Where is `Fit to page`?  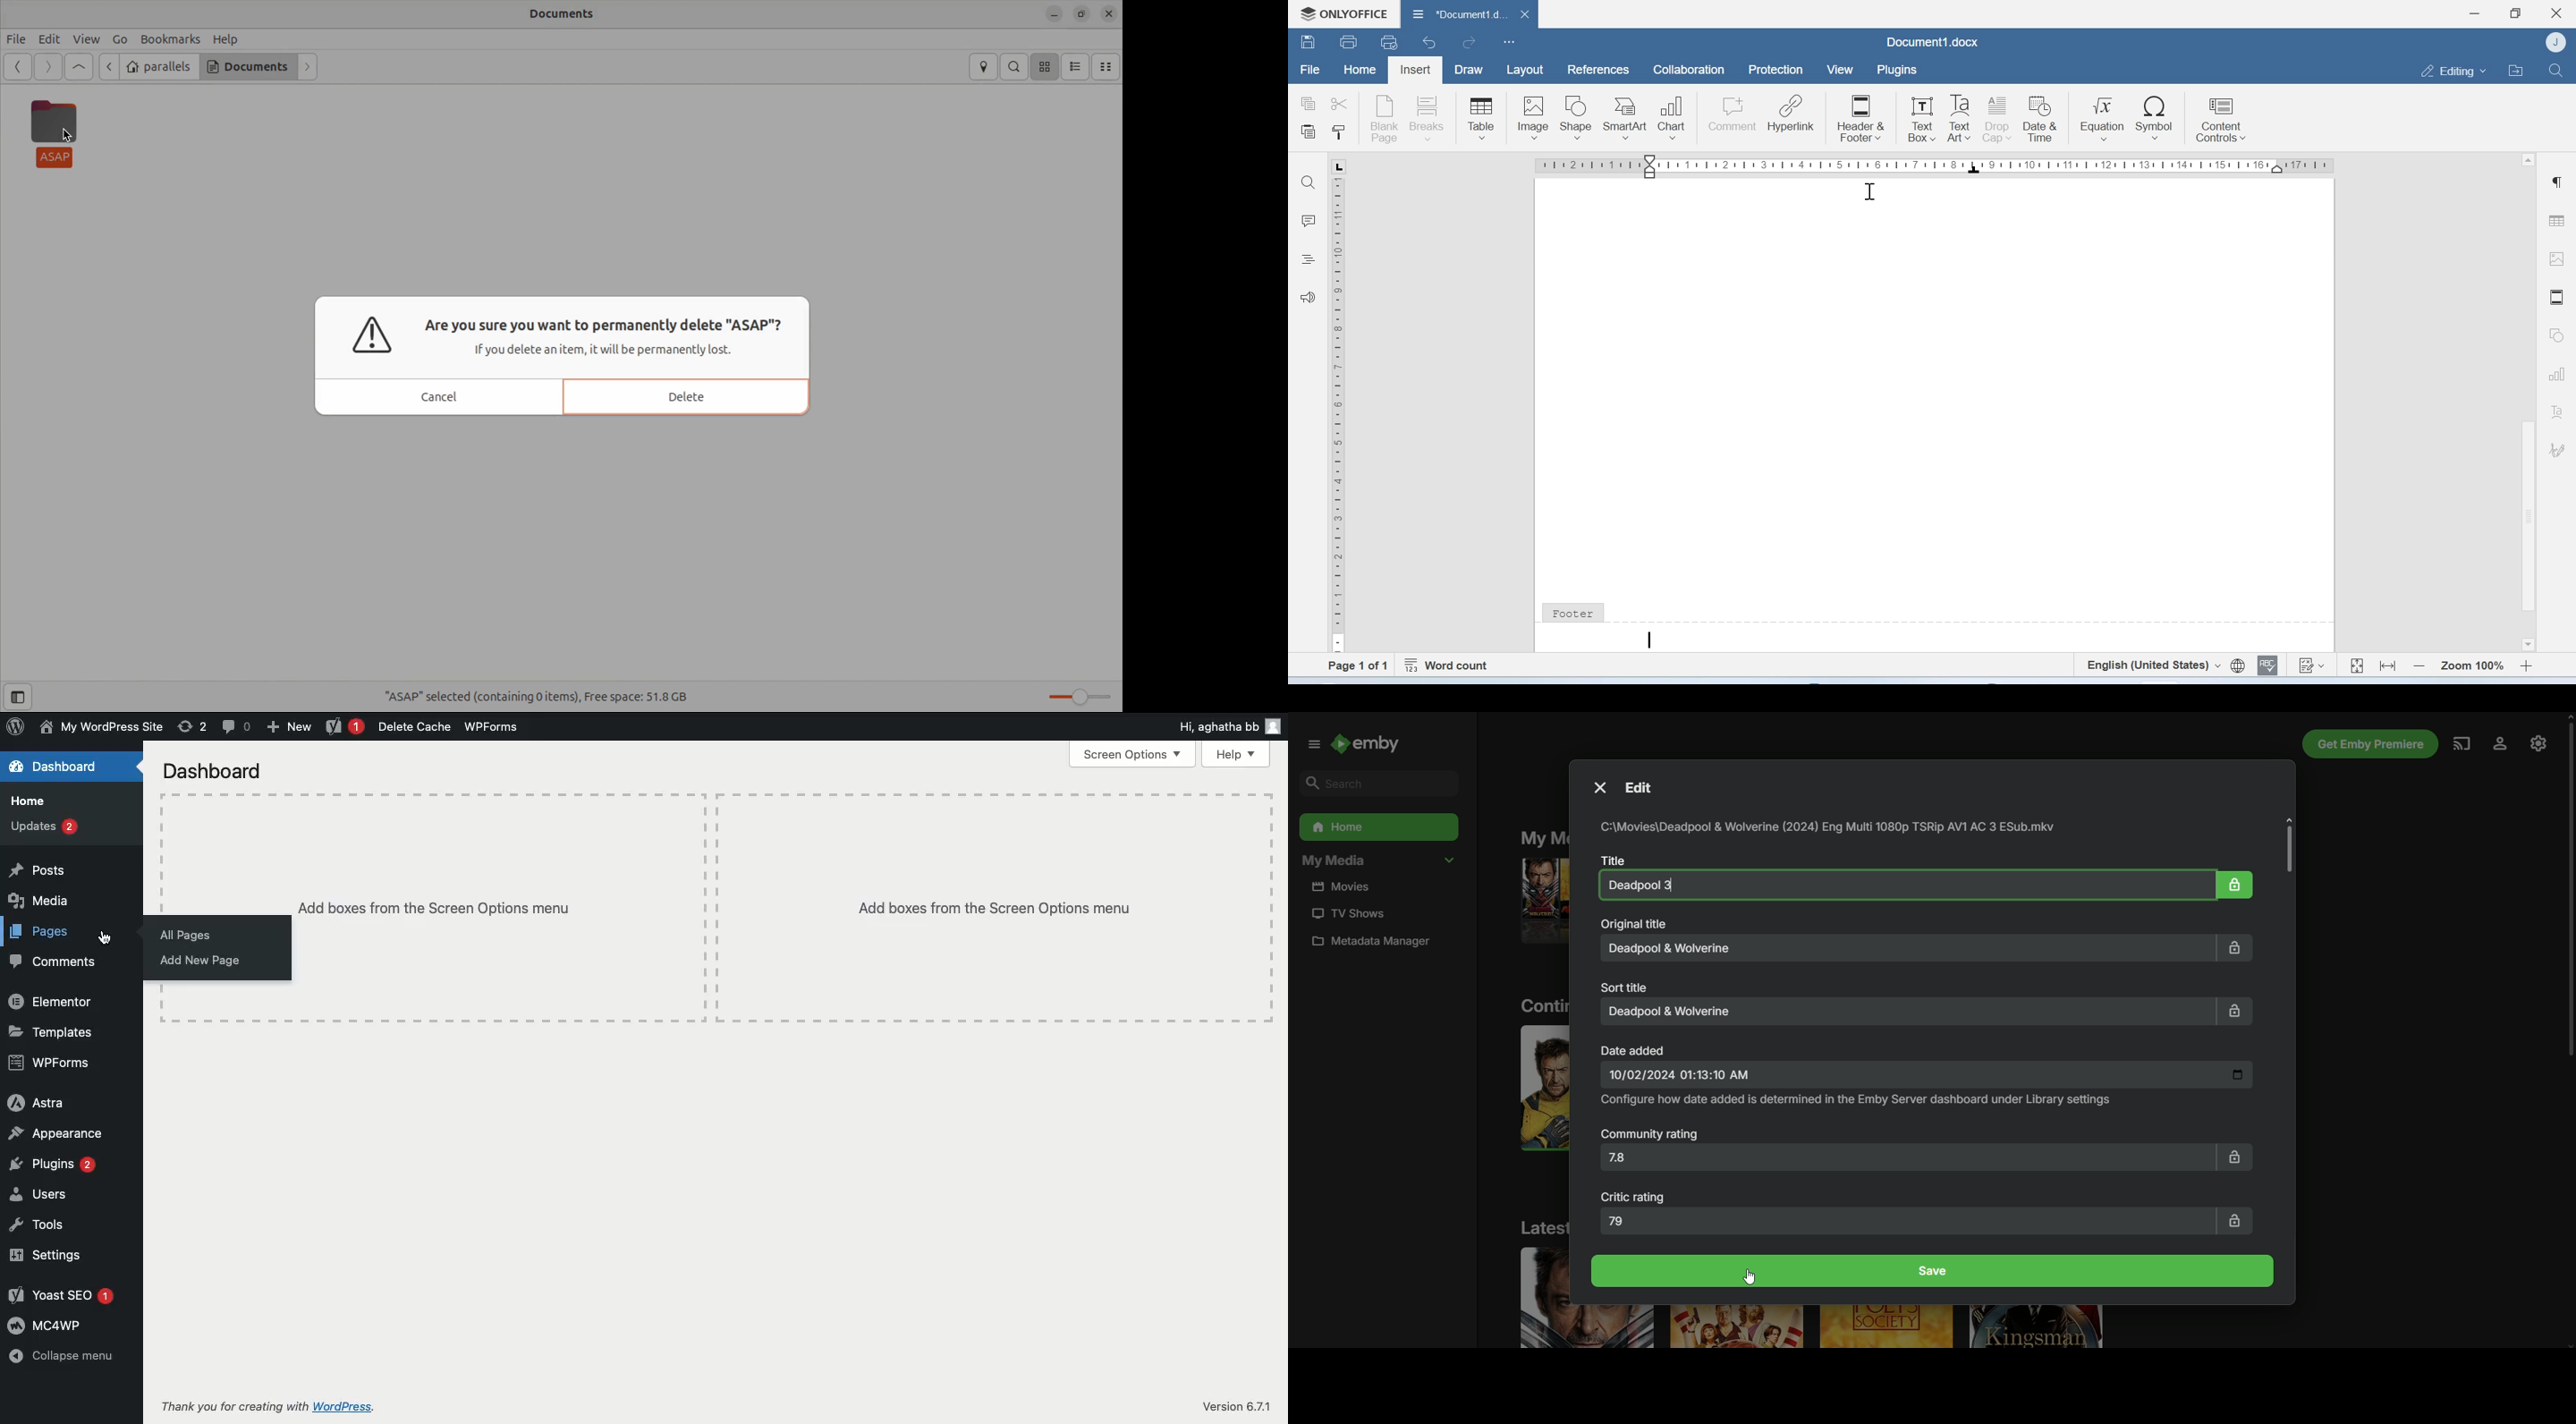
Fit to page is located at coordinates (2357, 663).